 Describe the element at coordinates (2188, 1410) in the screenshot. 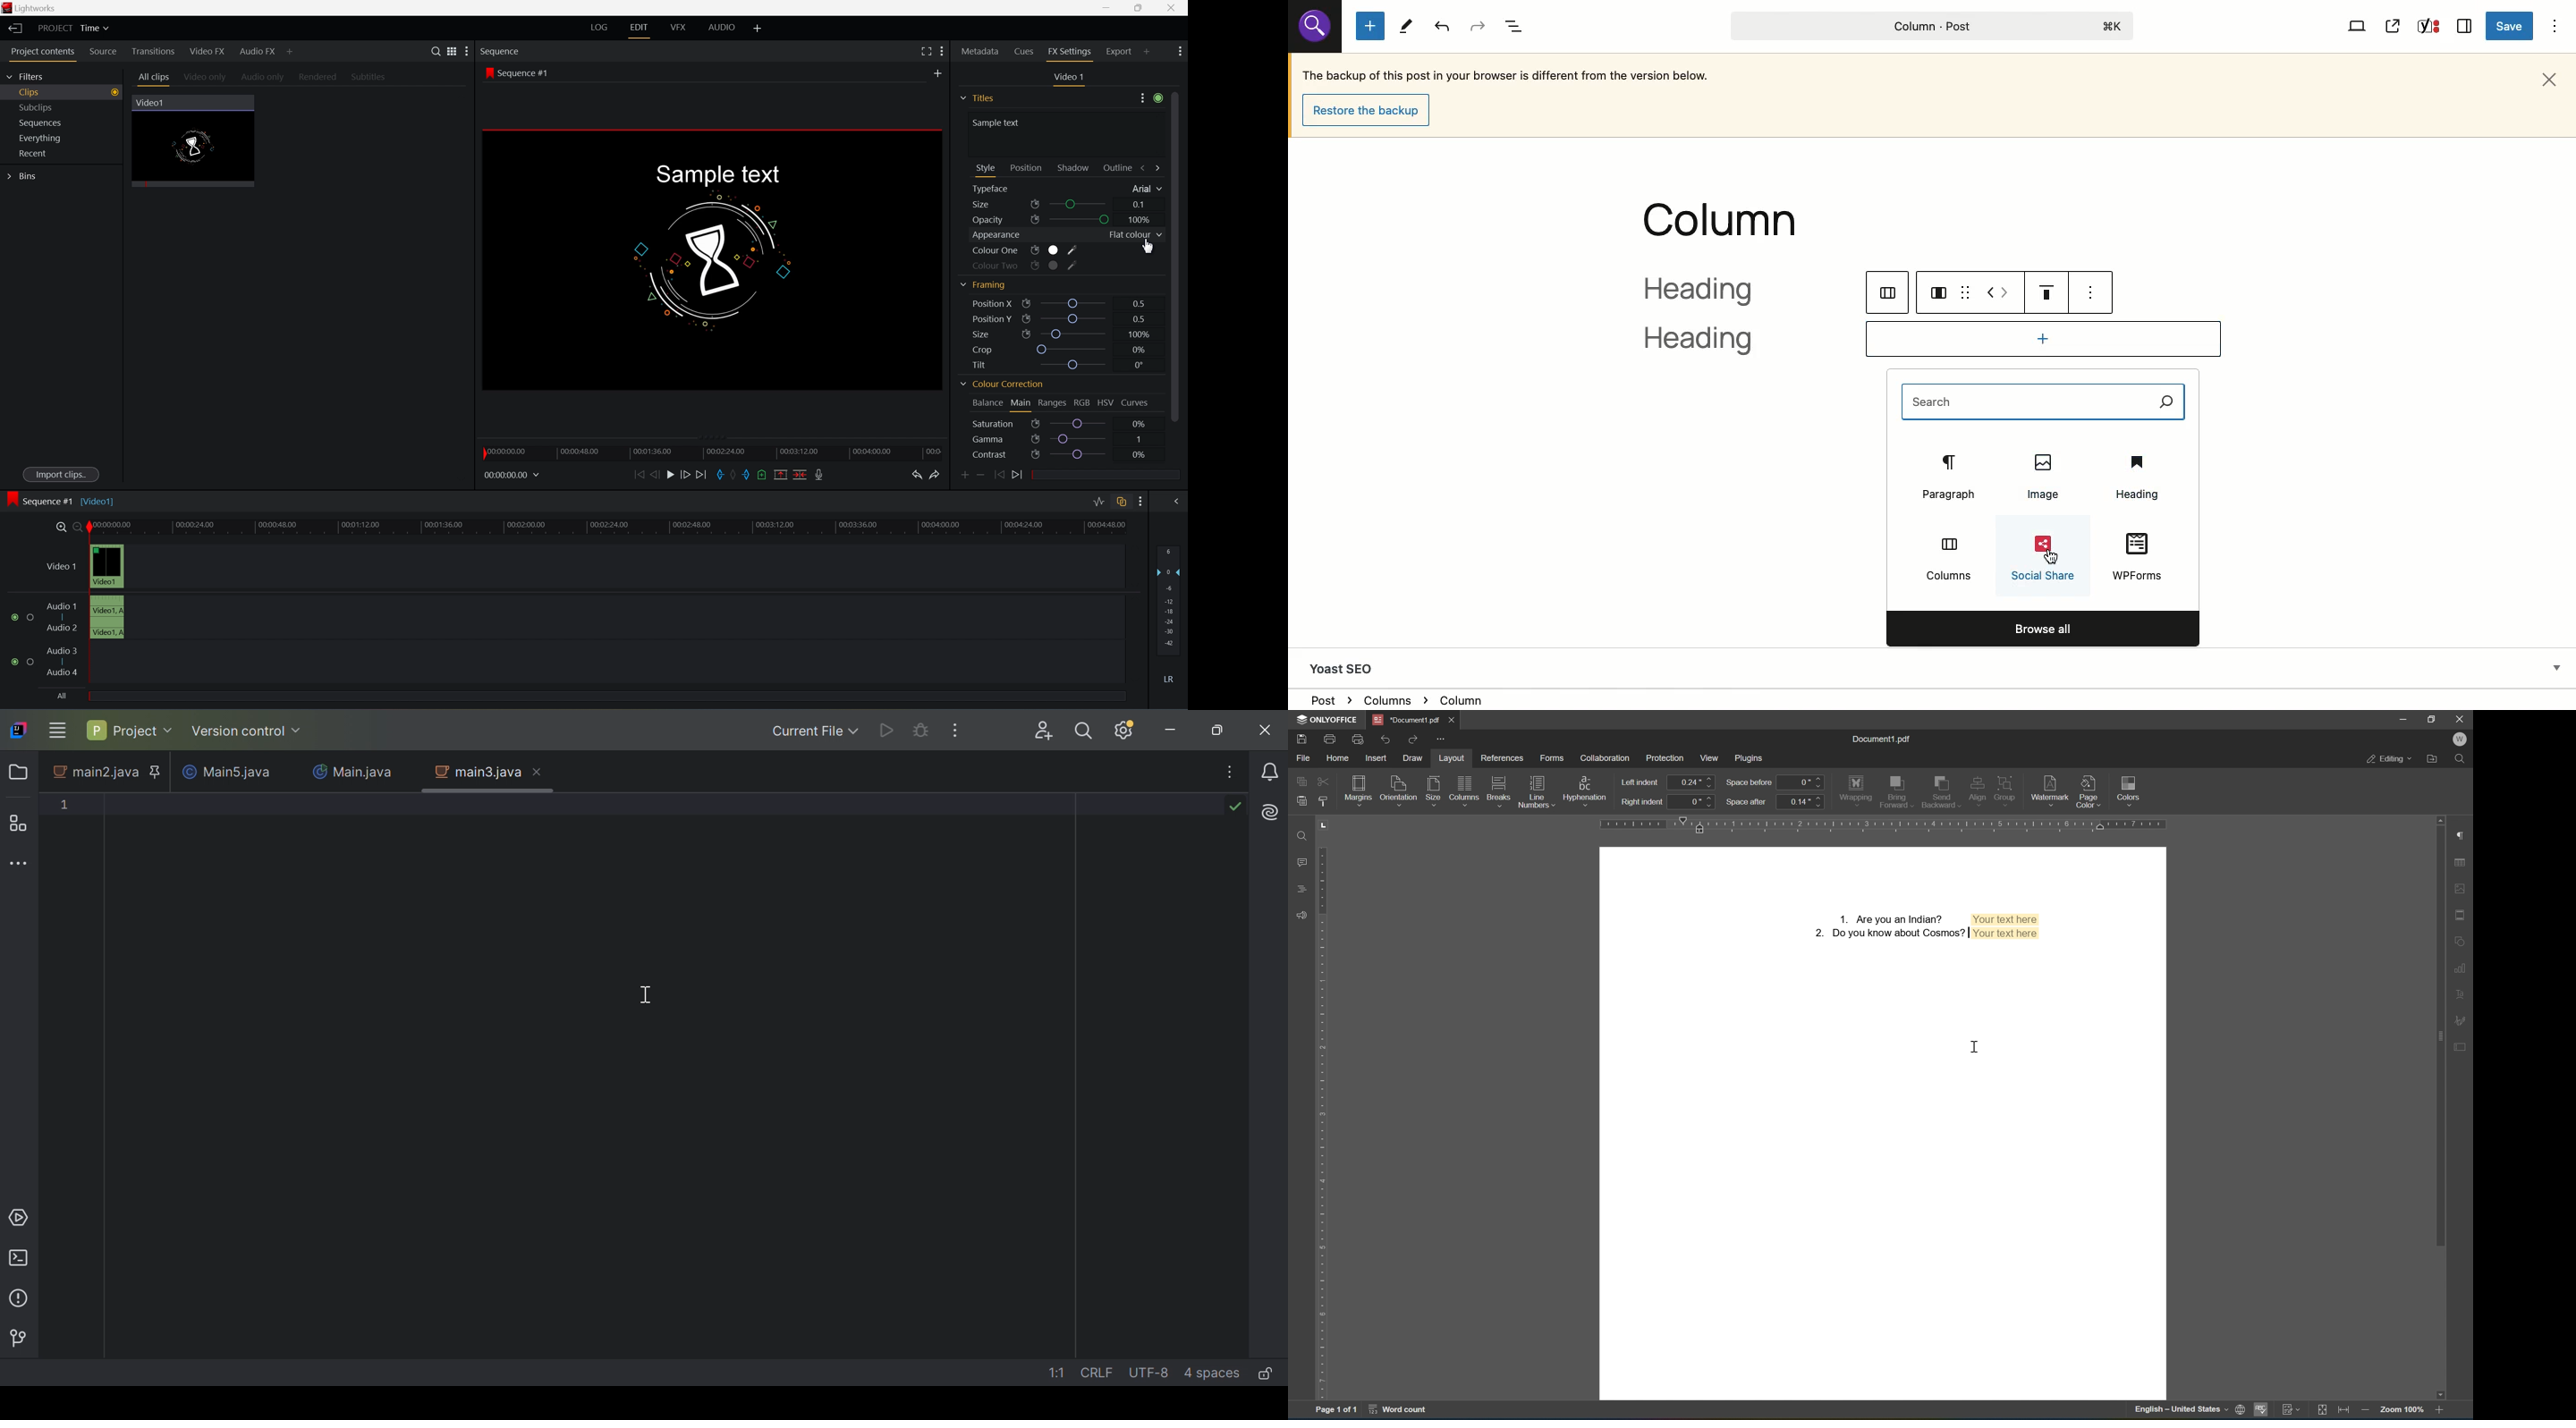

I see `English- United States` at that location.